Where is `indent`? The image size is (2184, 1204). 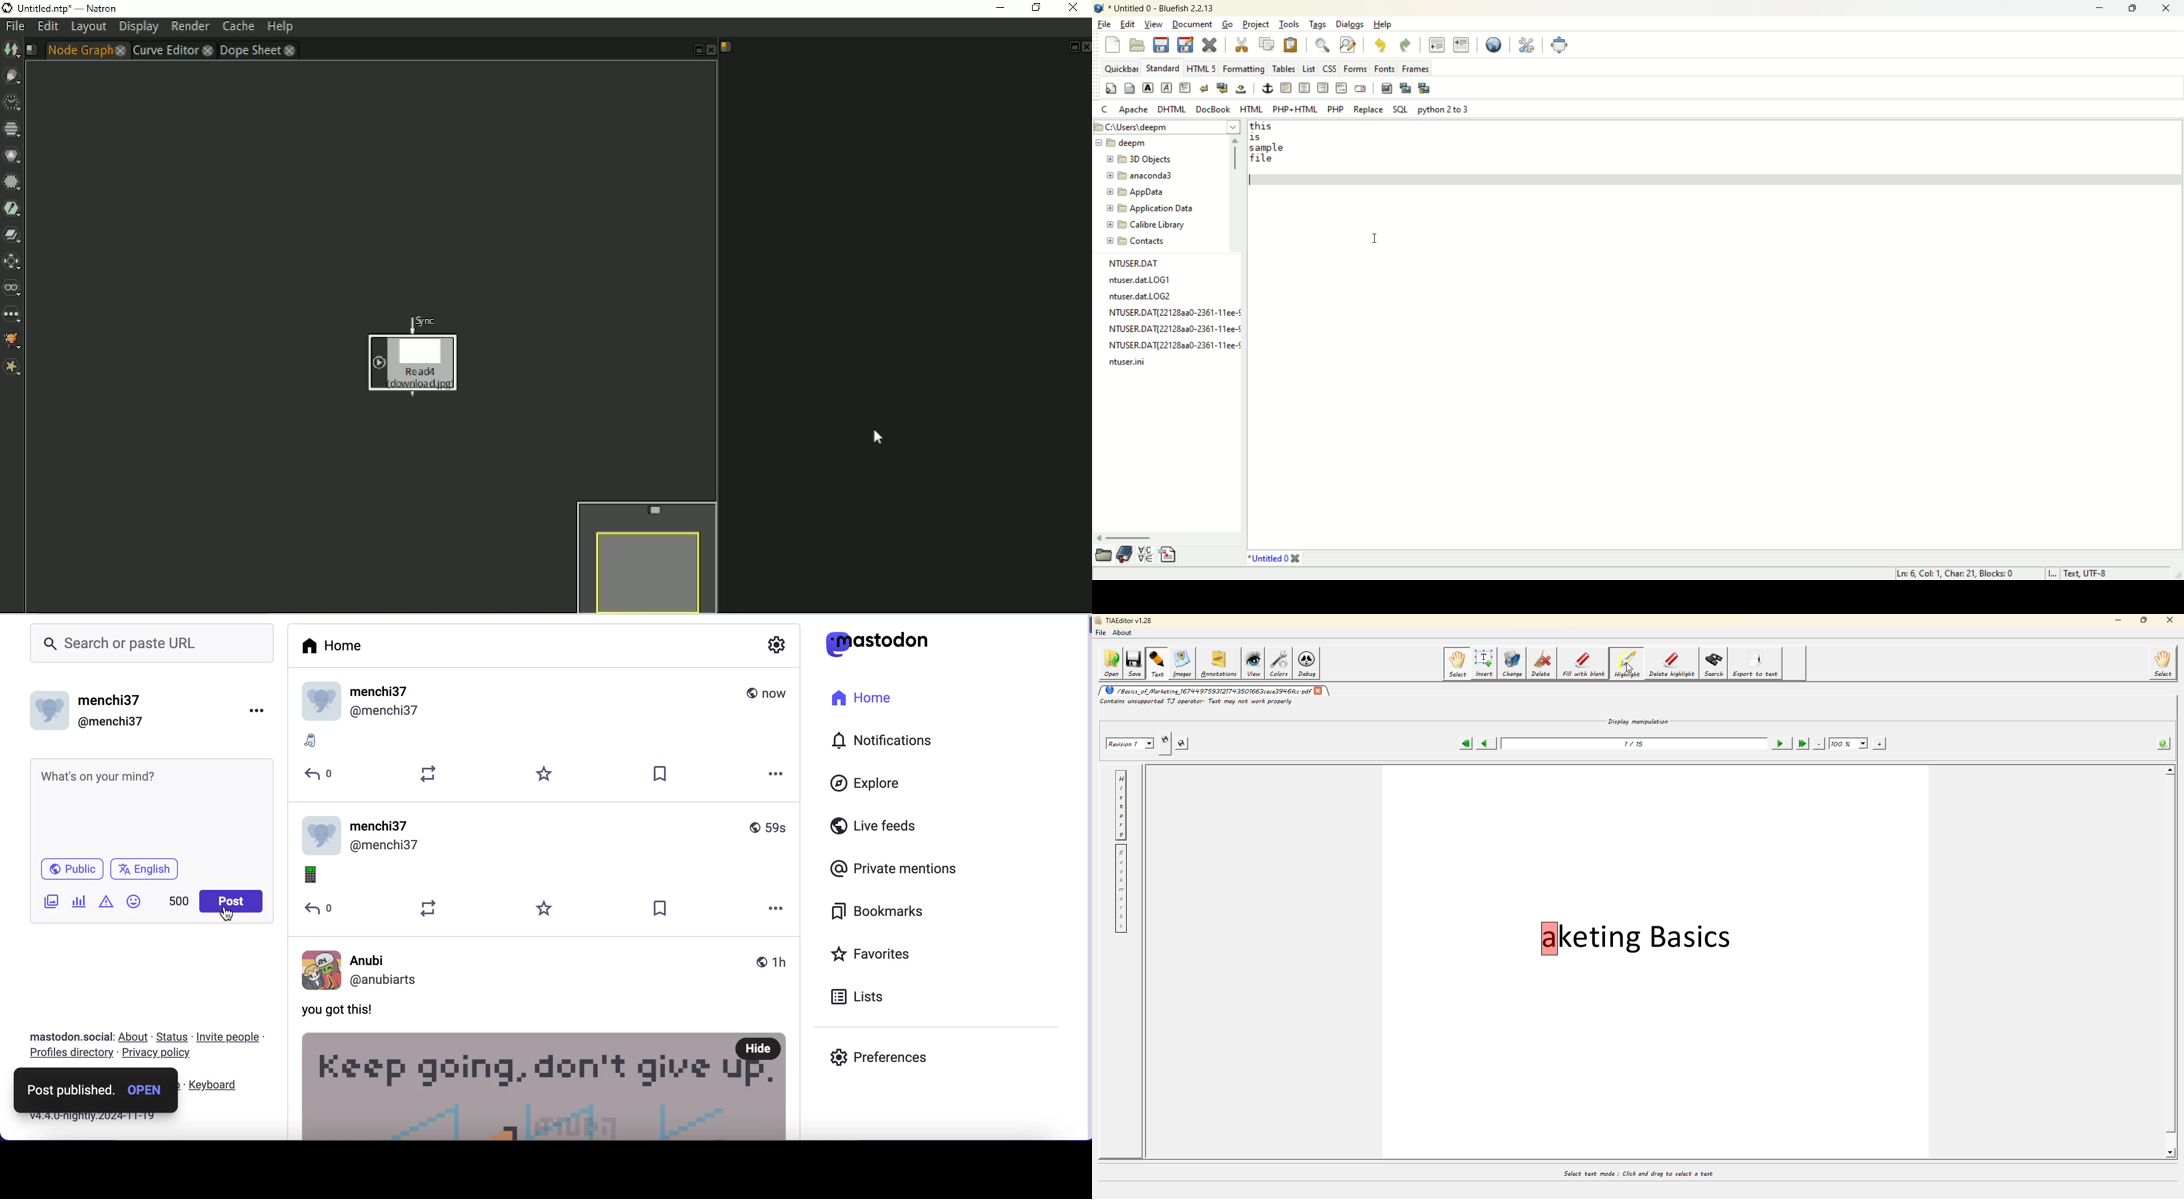 indent is located at coordinates (1461, 45).